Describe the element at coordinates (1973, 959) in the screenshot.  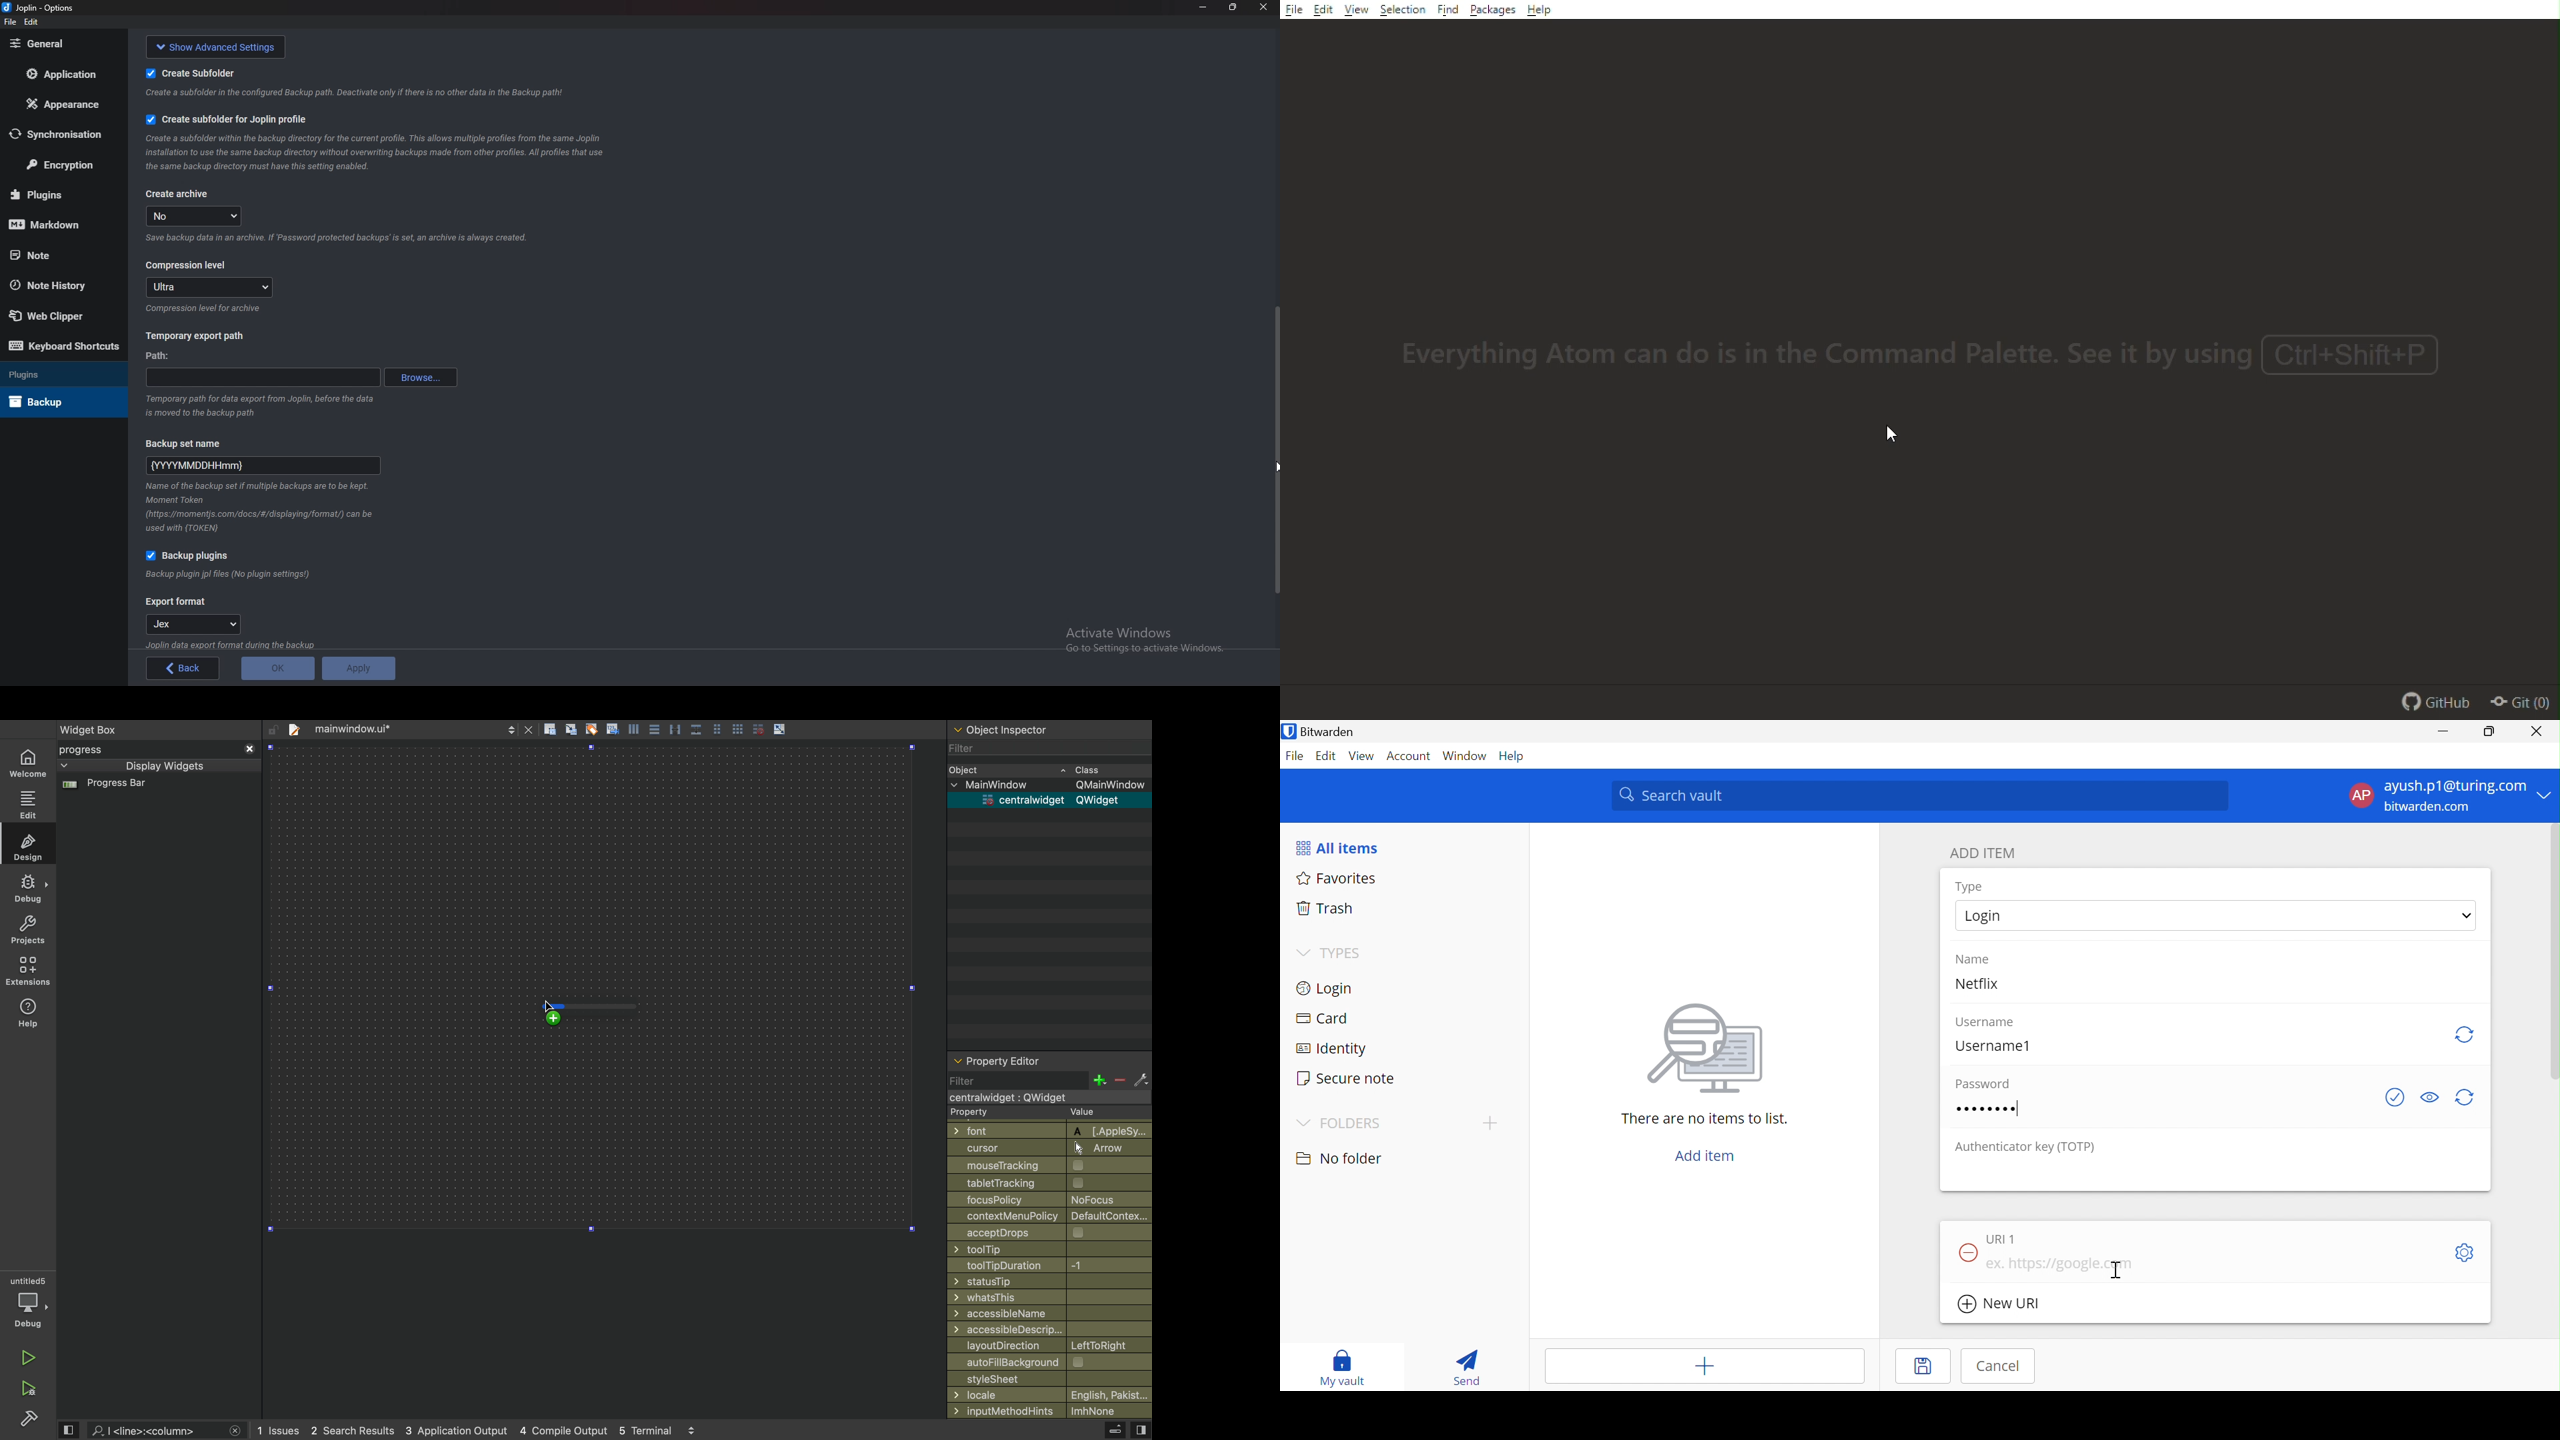
I see `Name` at that location.